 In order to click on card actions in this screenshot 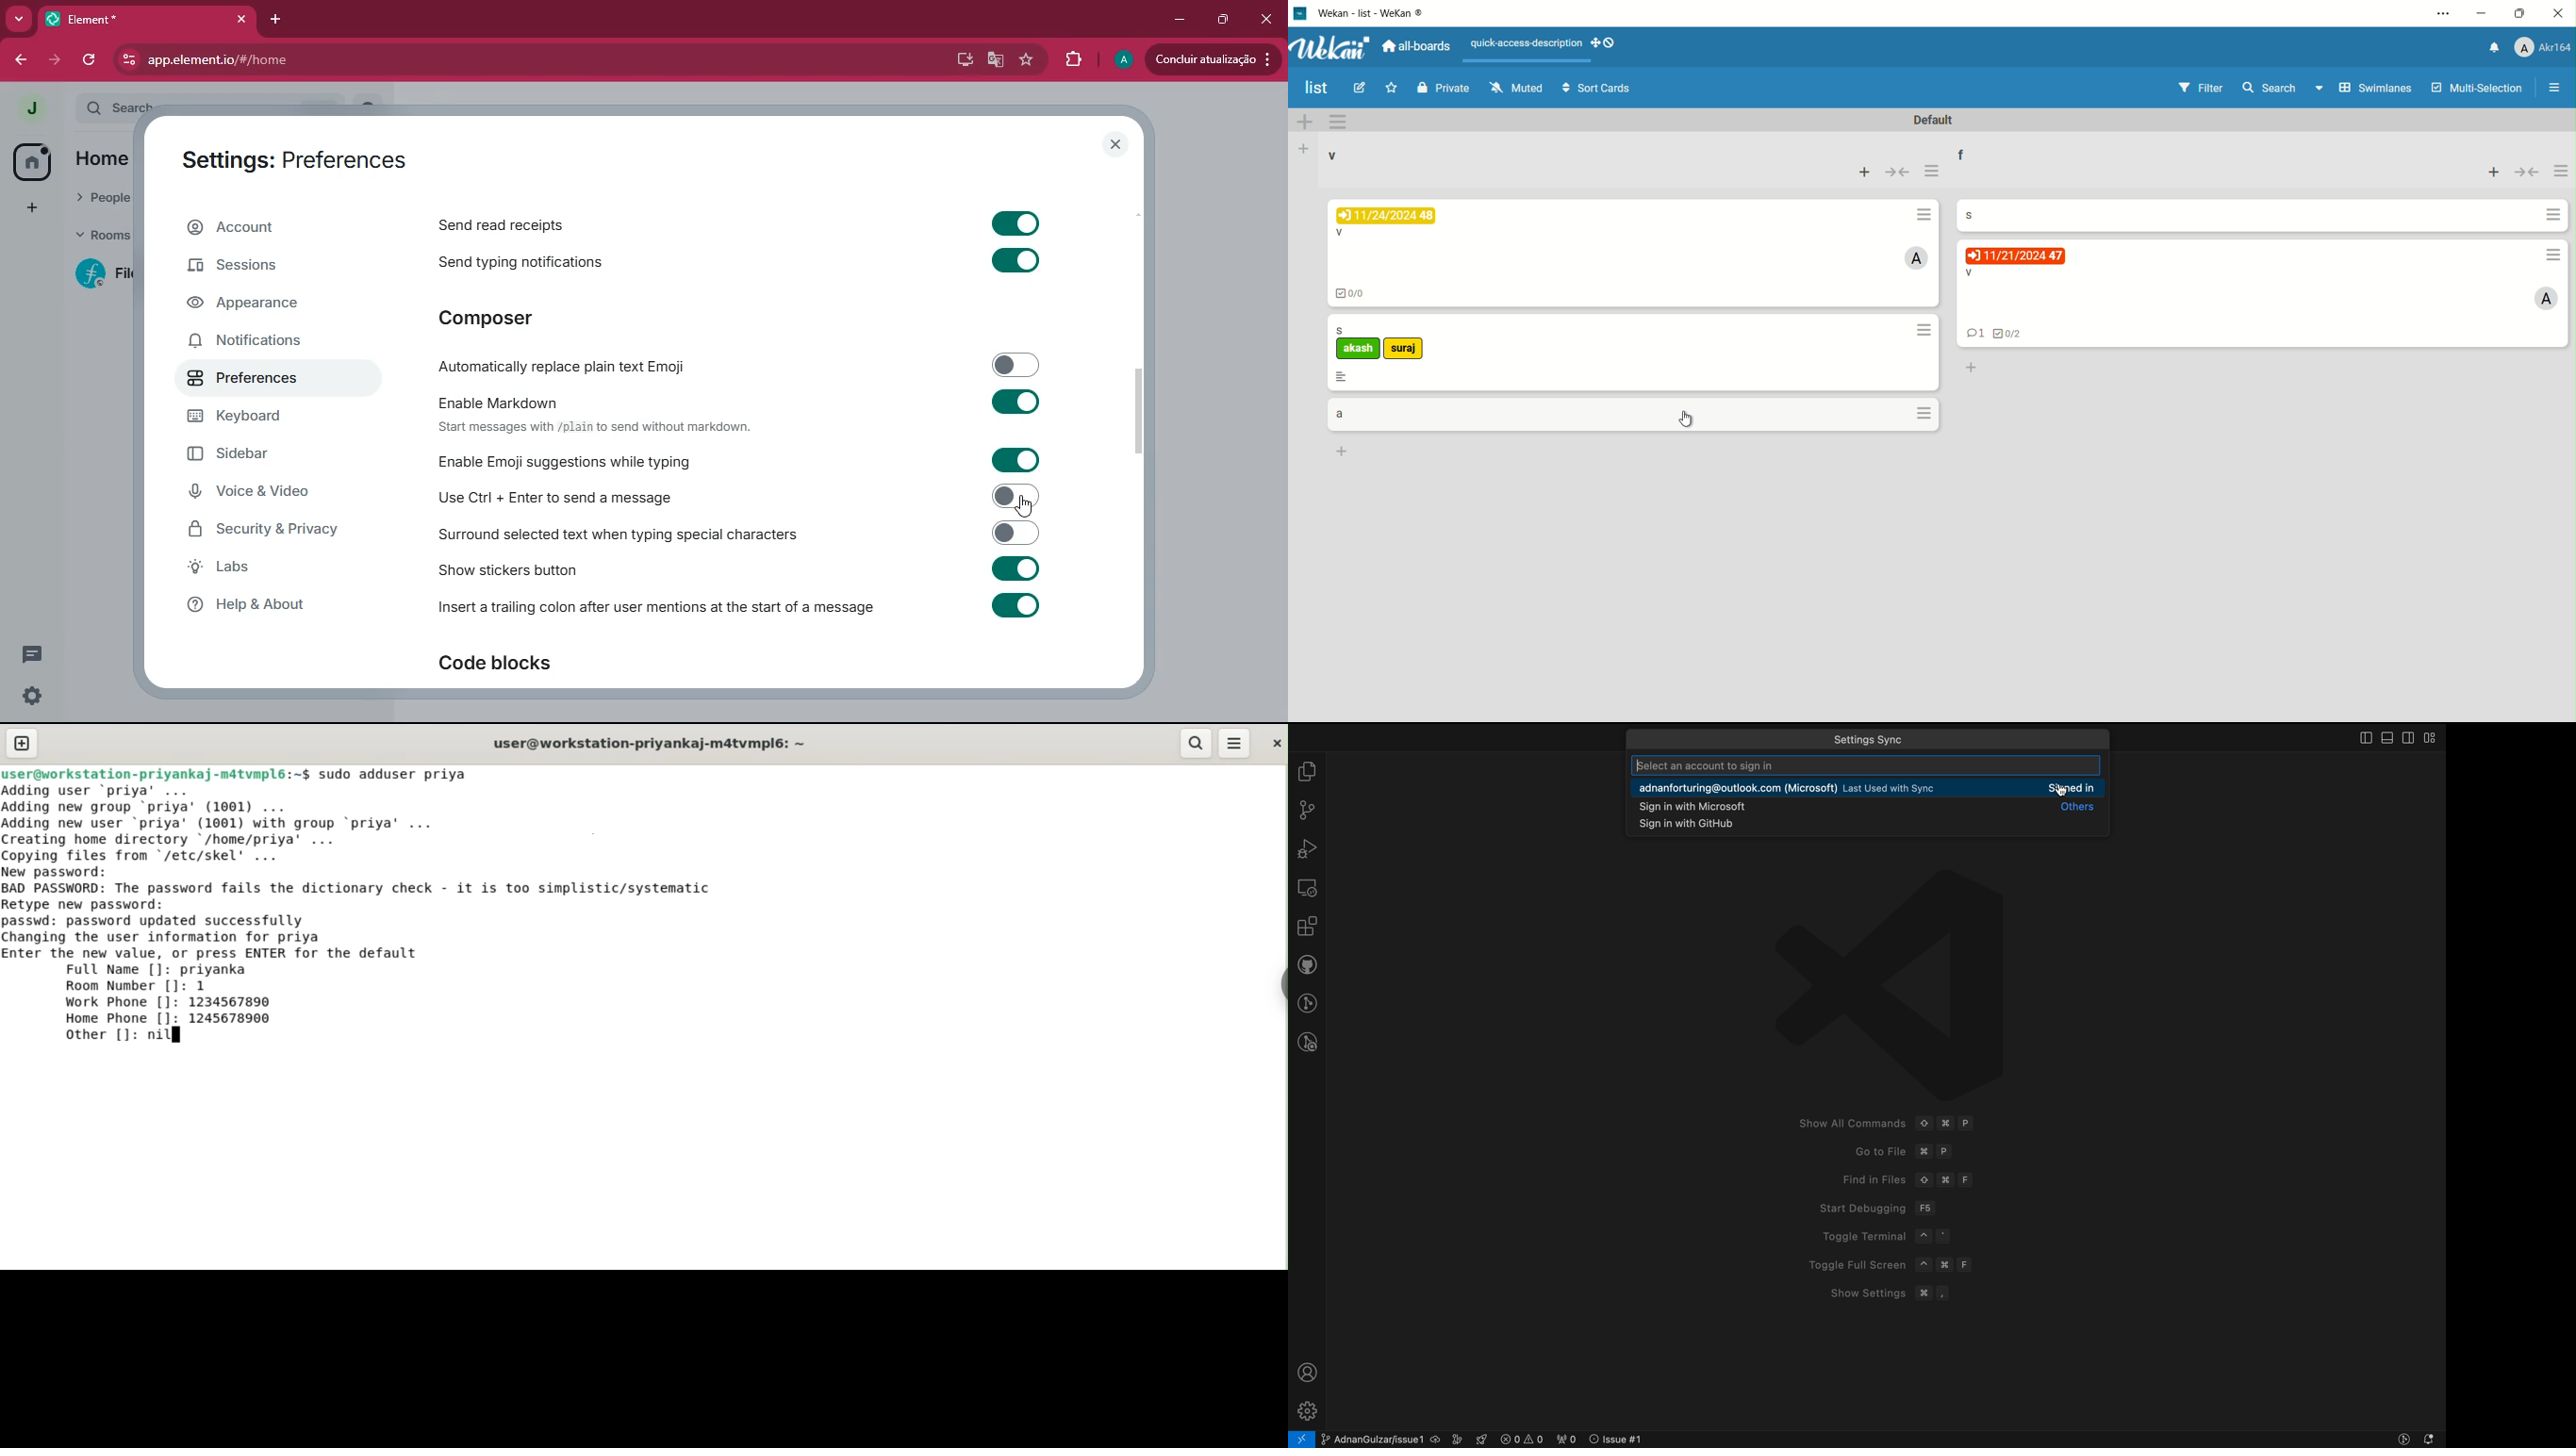, I will do `click(2551, 215)`.